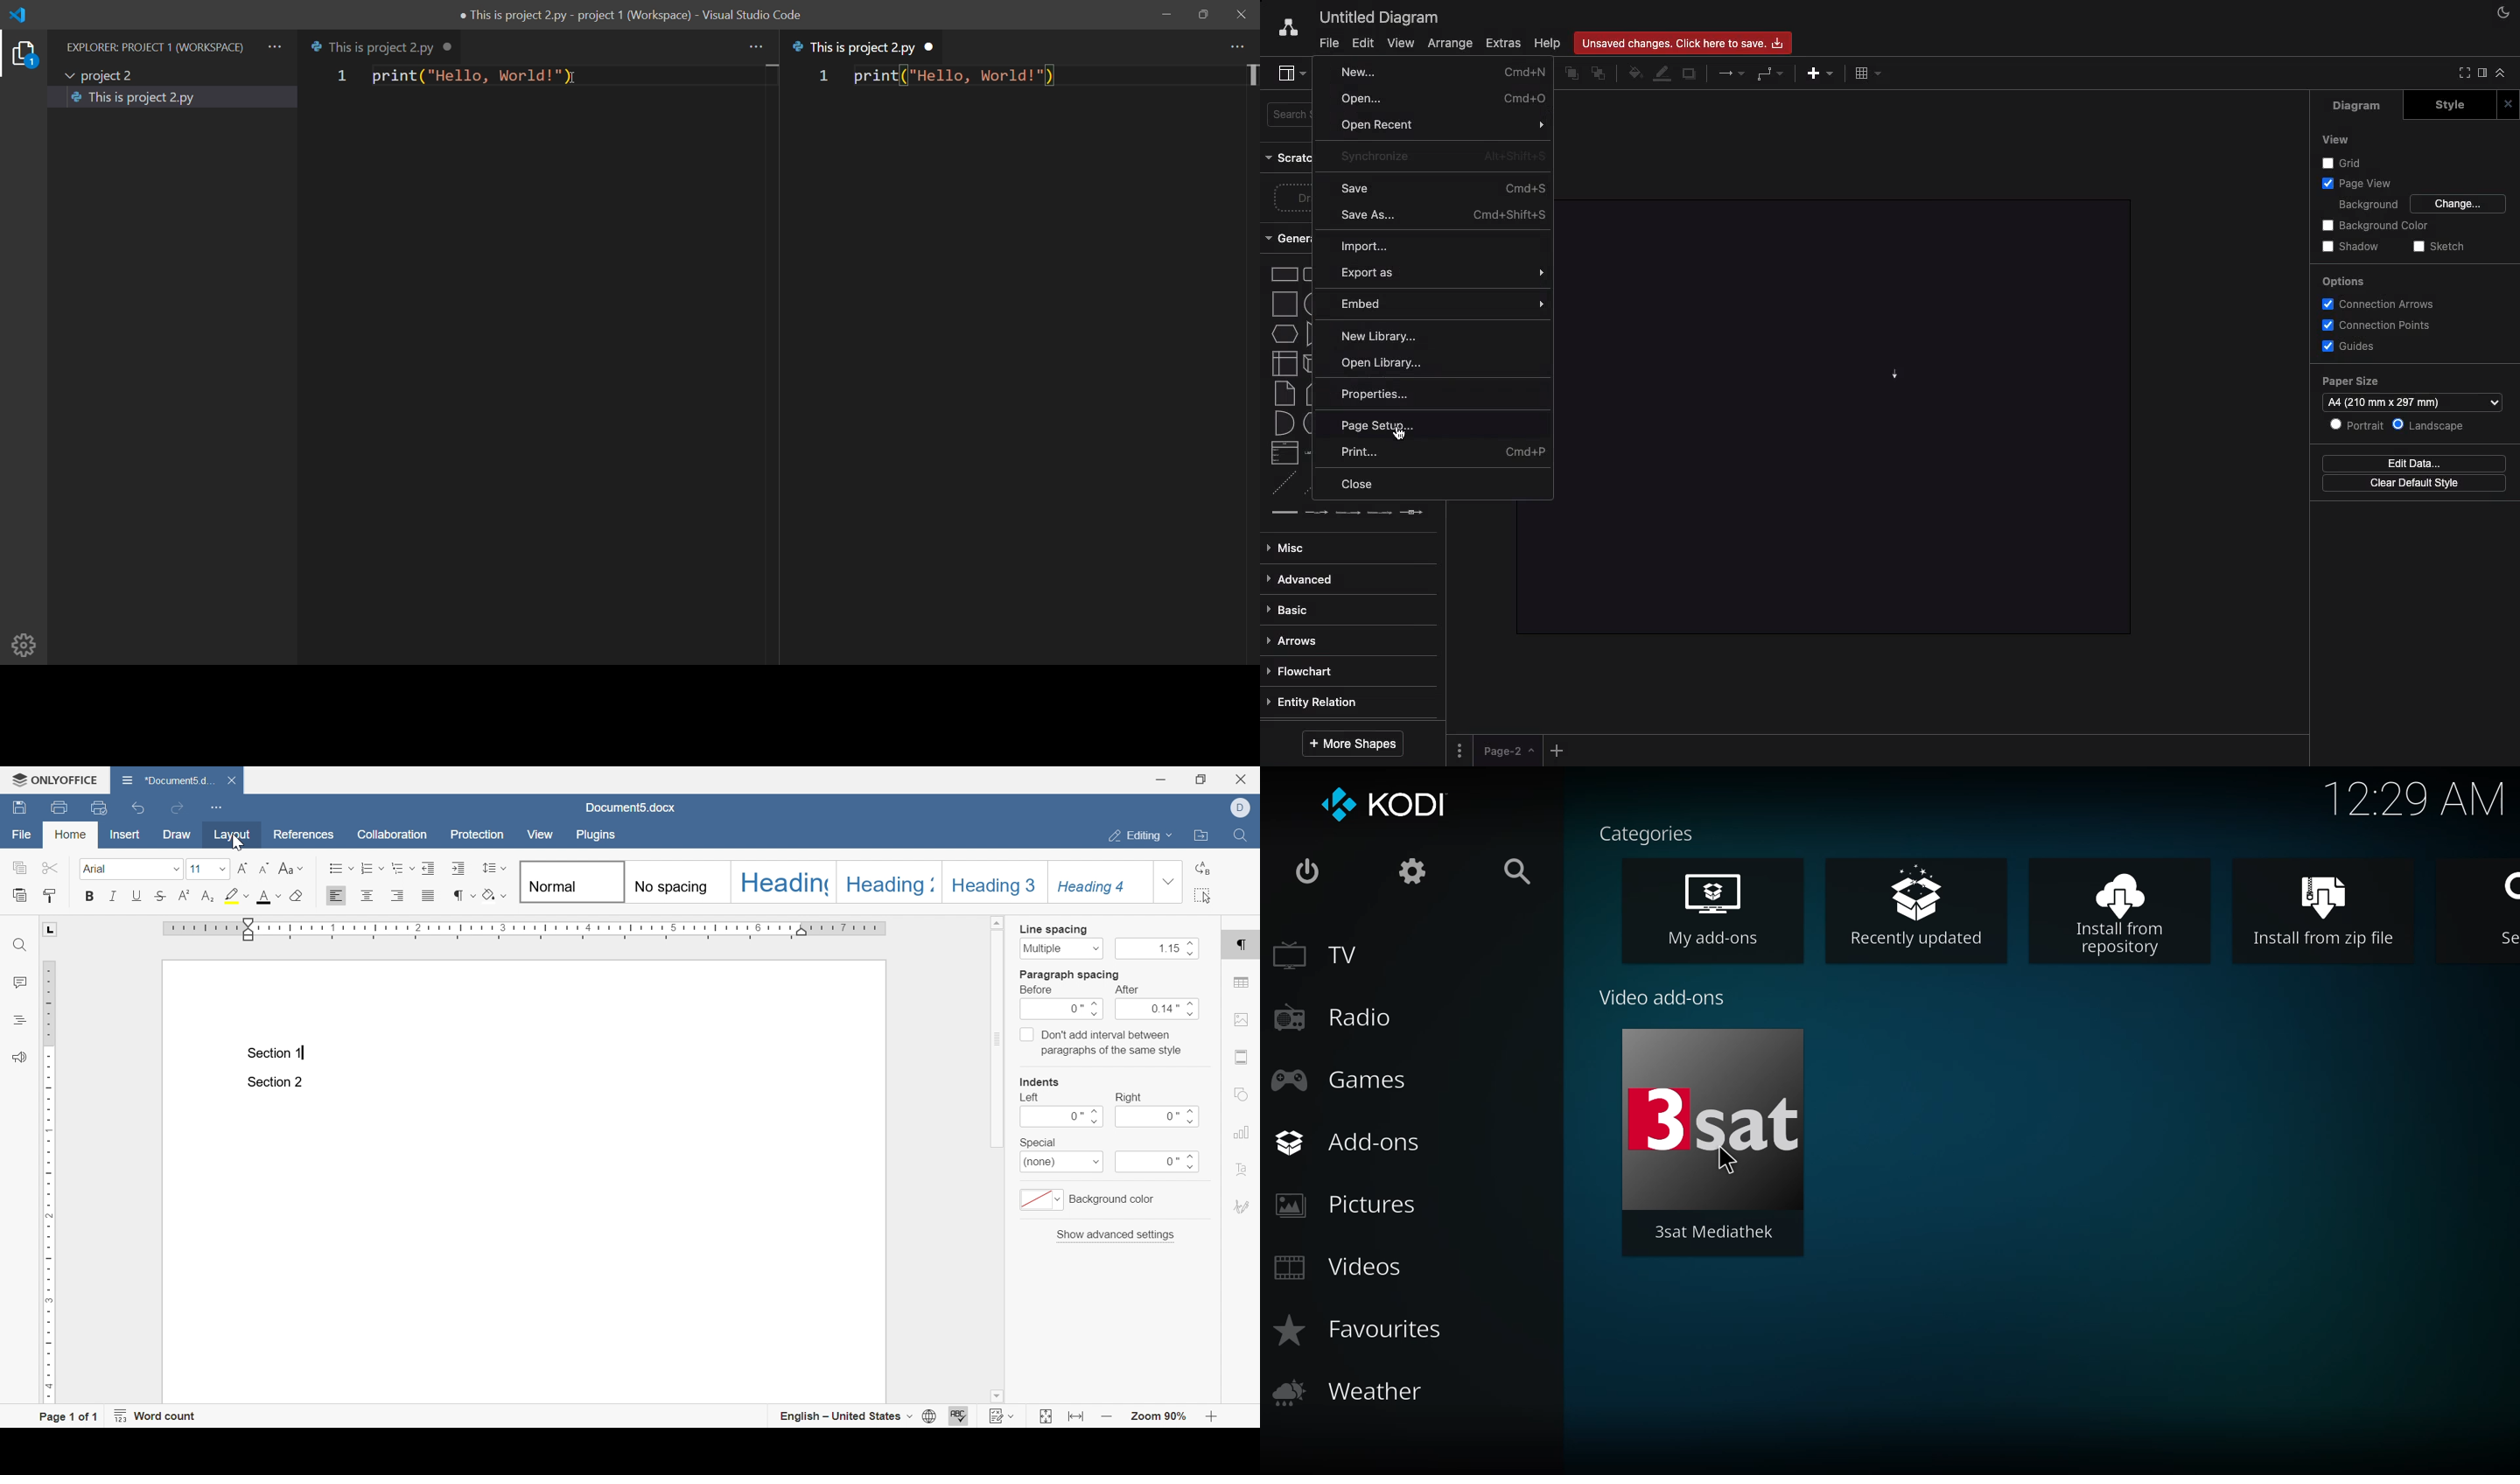  What do you see at coordinates (20, 1057) in the screenshot?
I see `feedback & support` at bounding box center [20, 1057].